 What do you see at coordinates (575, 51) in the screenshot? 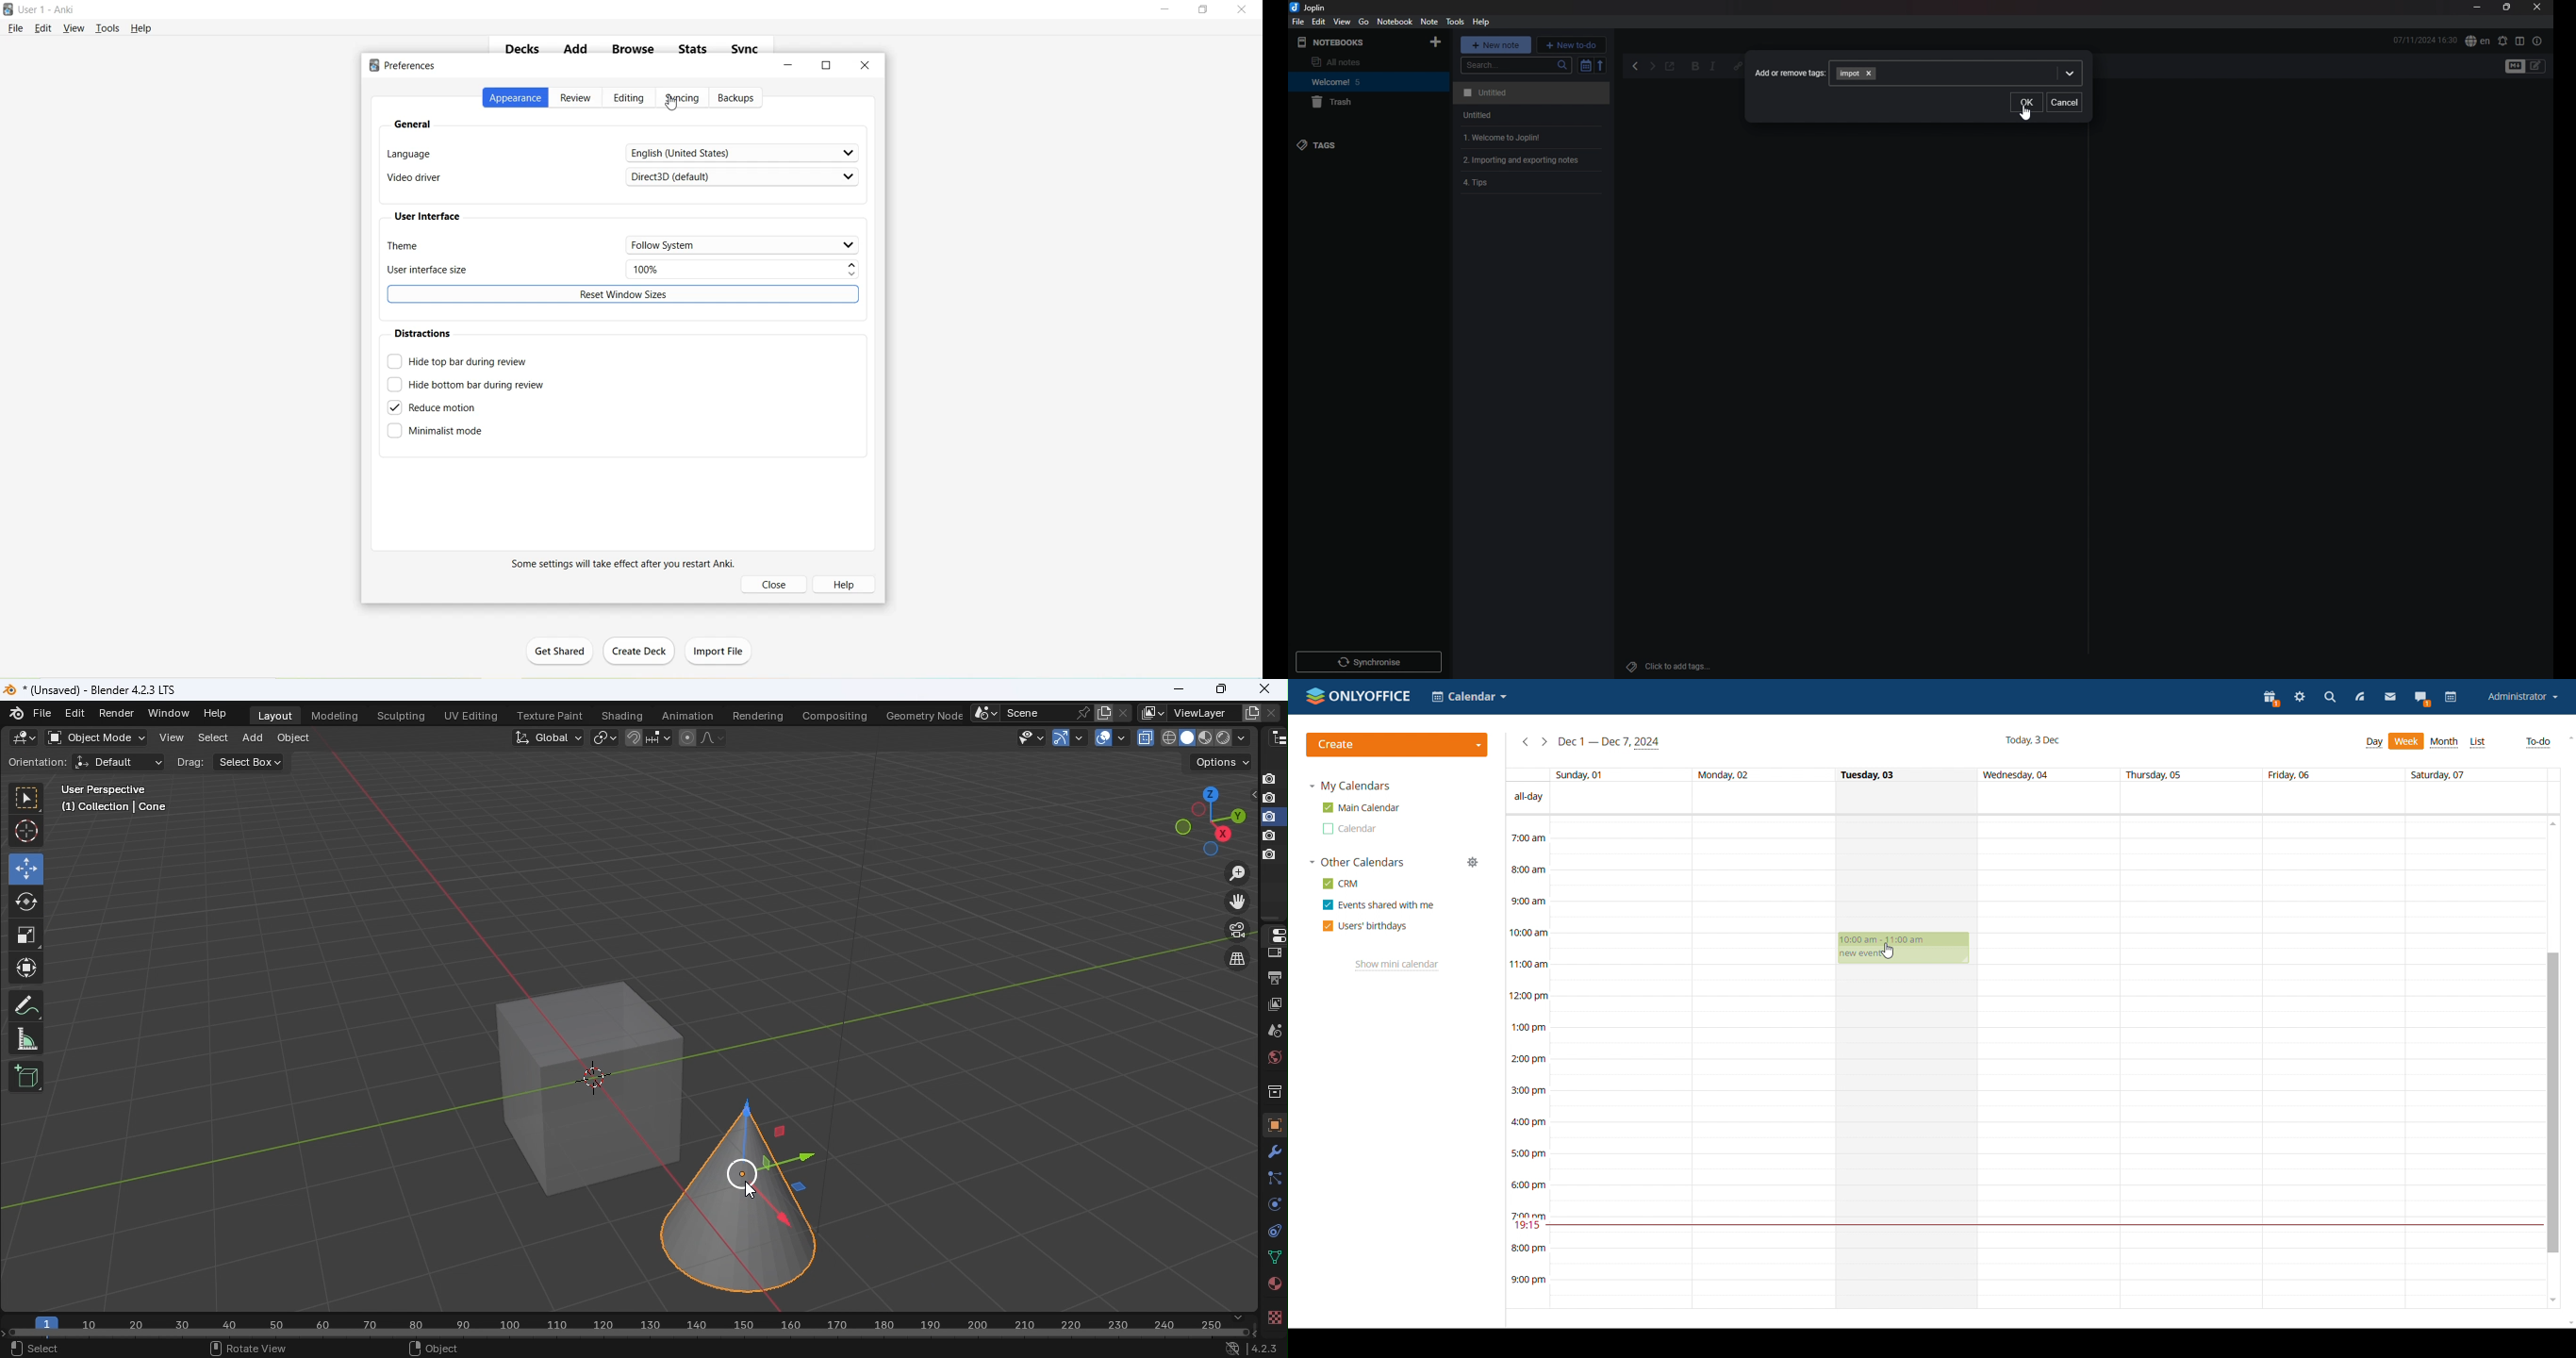
I see `Add` at bounding box center [575, 51].